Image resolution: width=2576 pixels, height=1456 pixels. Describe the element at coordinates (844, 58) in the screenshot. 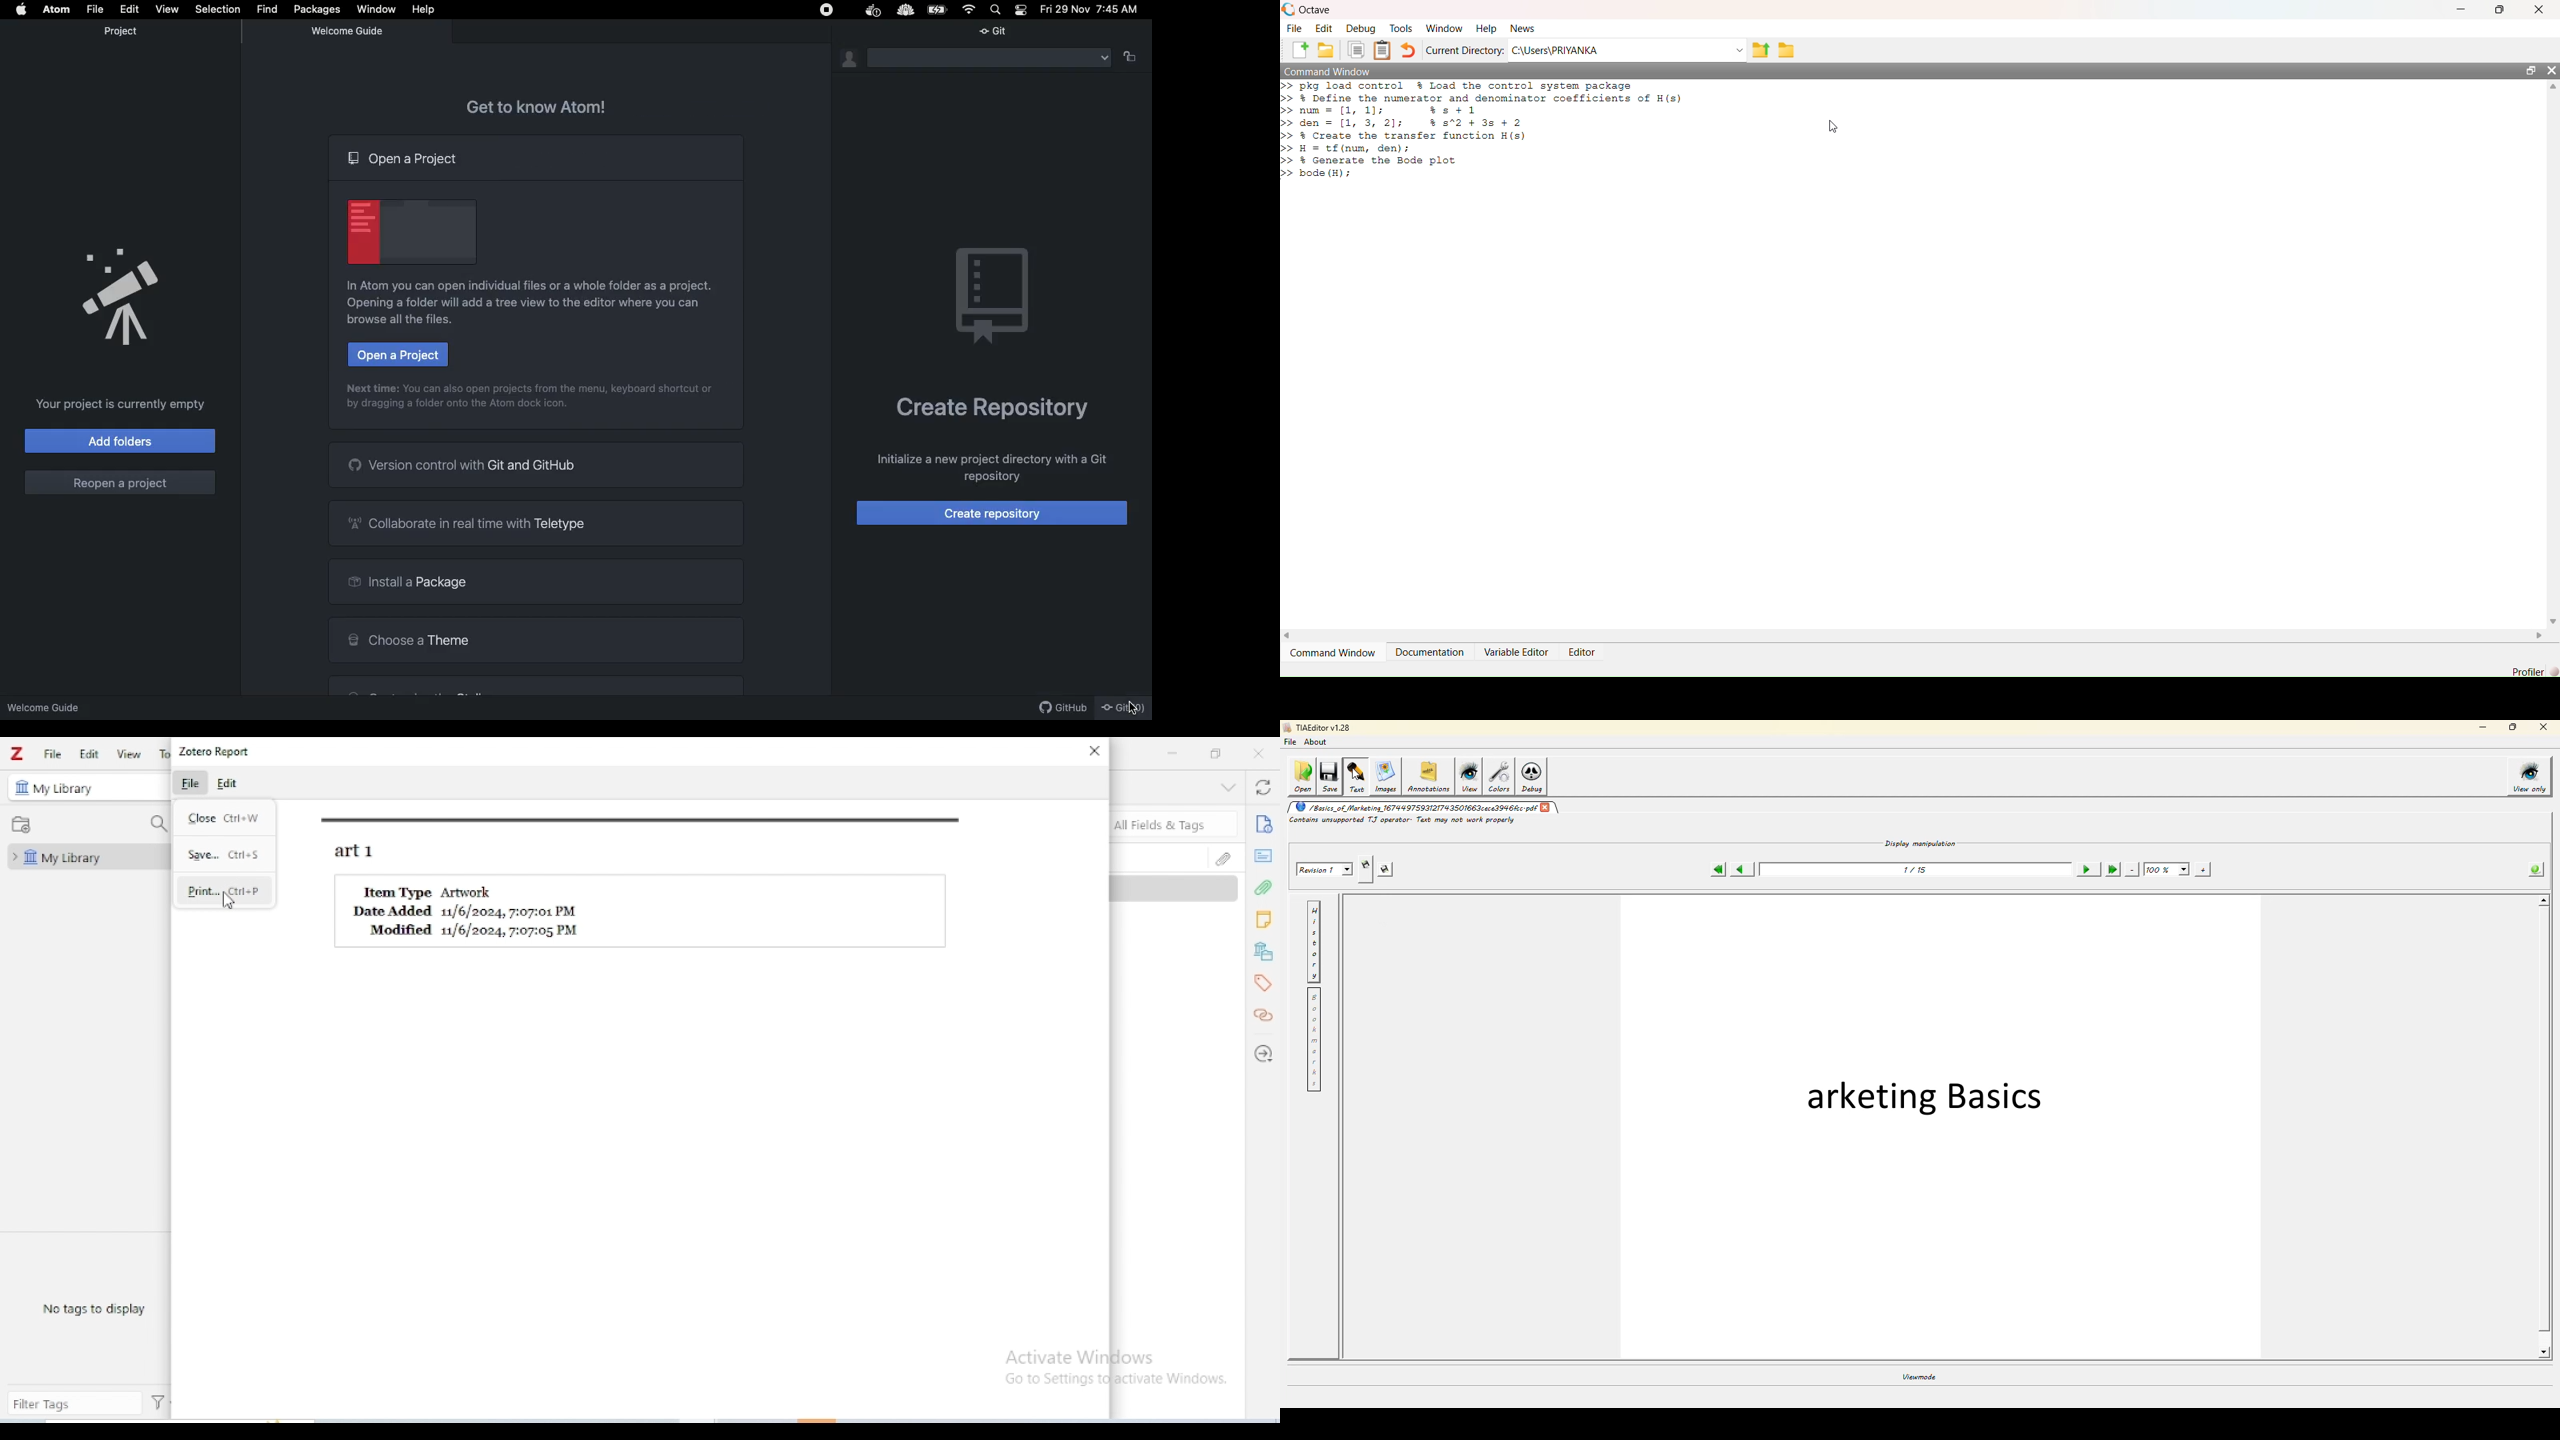

I see `Git identity` at that location.